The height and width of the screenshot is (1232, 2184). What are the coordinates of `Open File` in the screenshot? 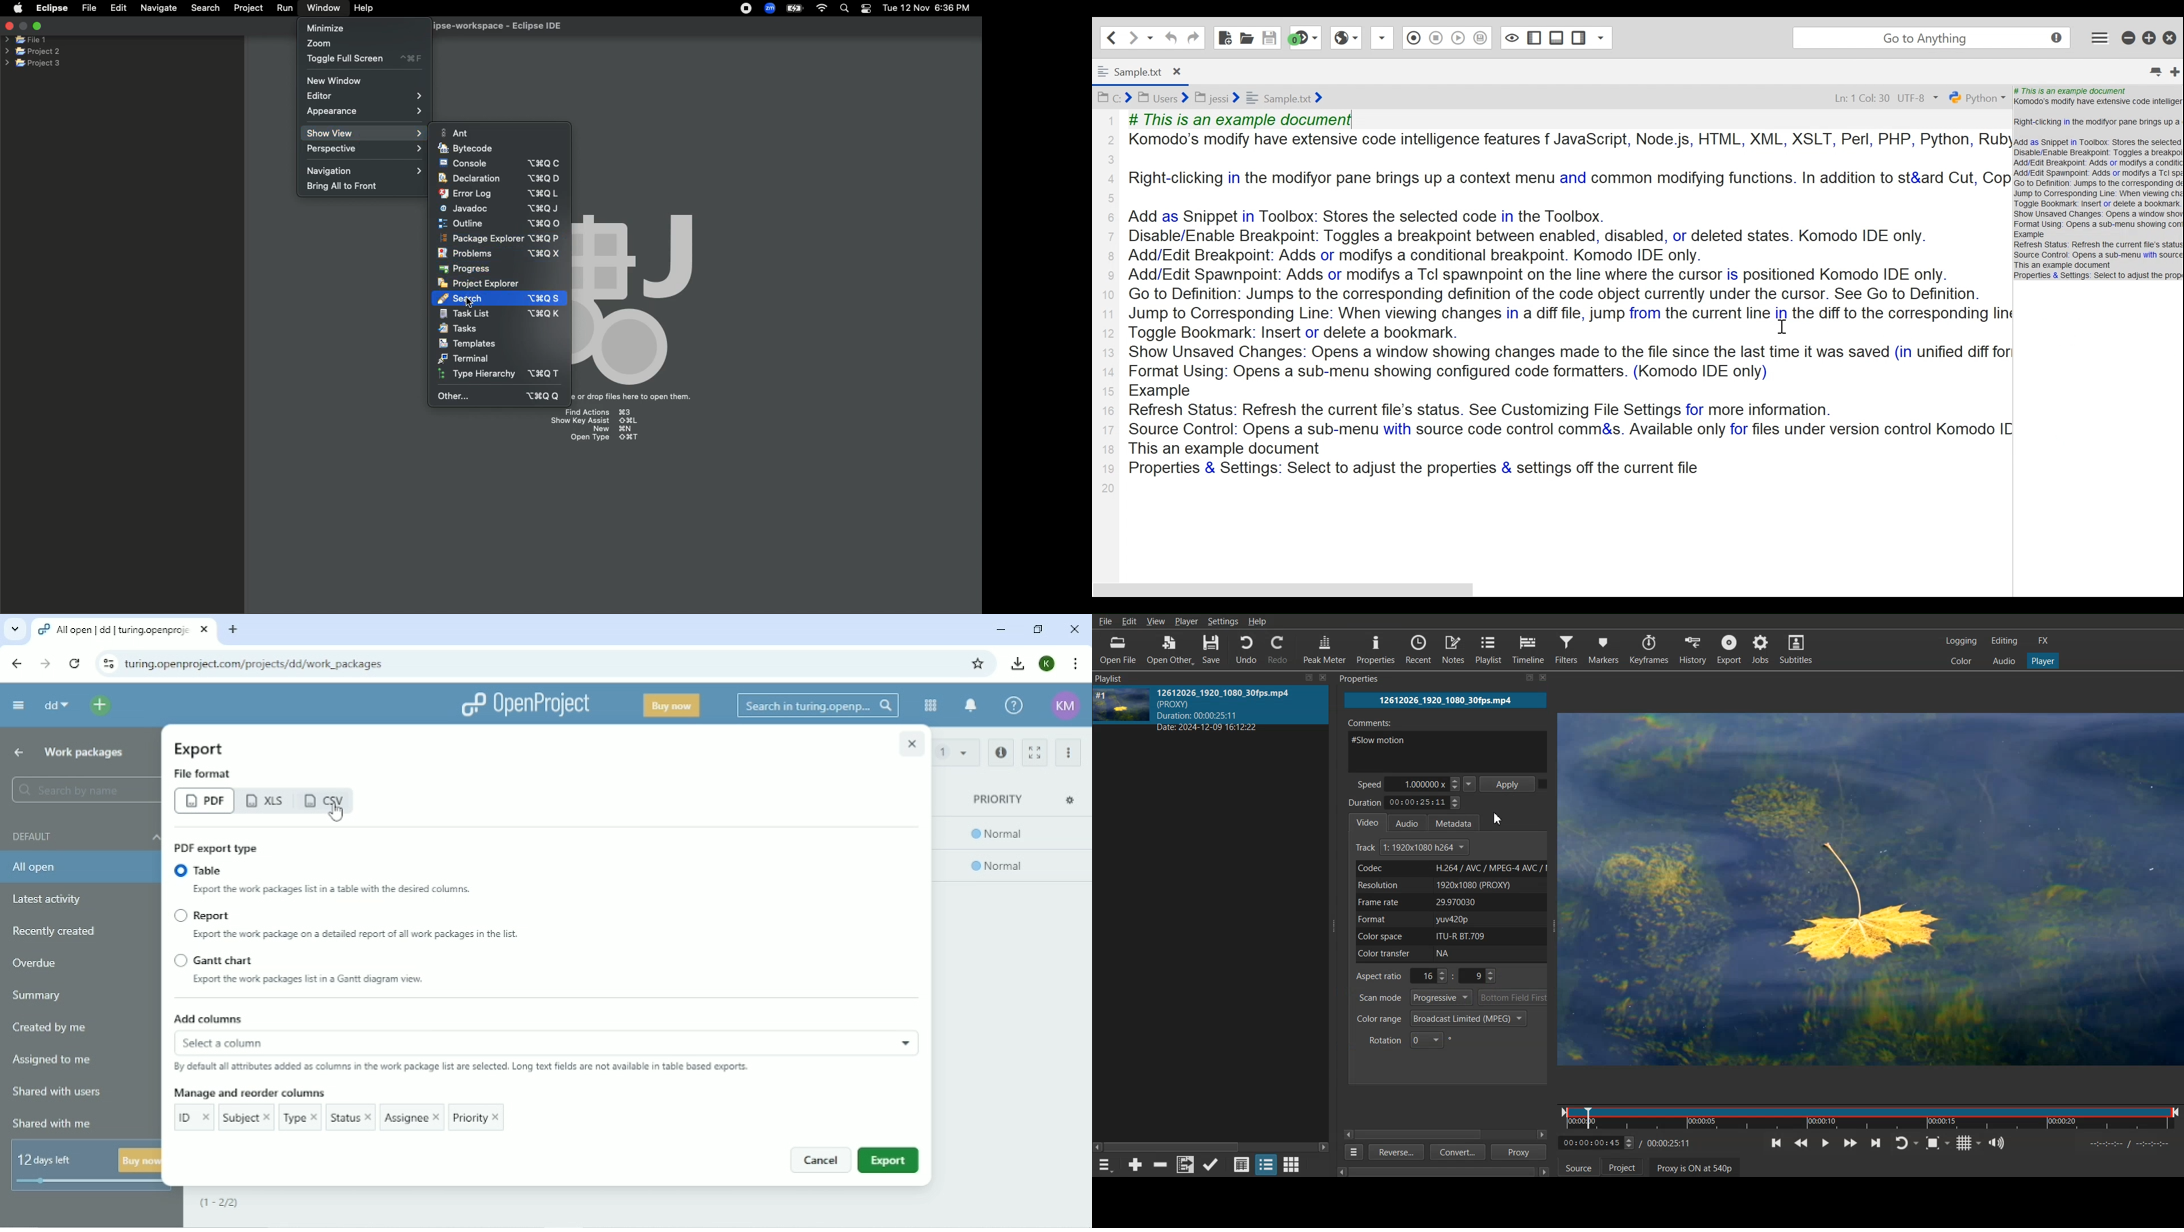 It's located at (1118, 649).